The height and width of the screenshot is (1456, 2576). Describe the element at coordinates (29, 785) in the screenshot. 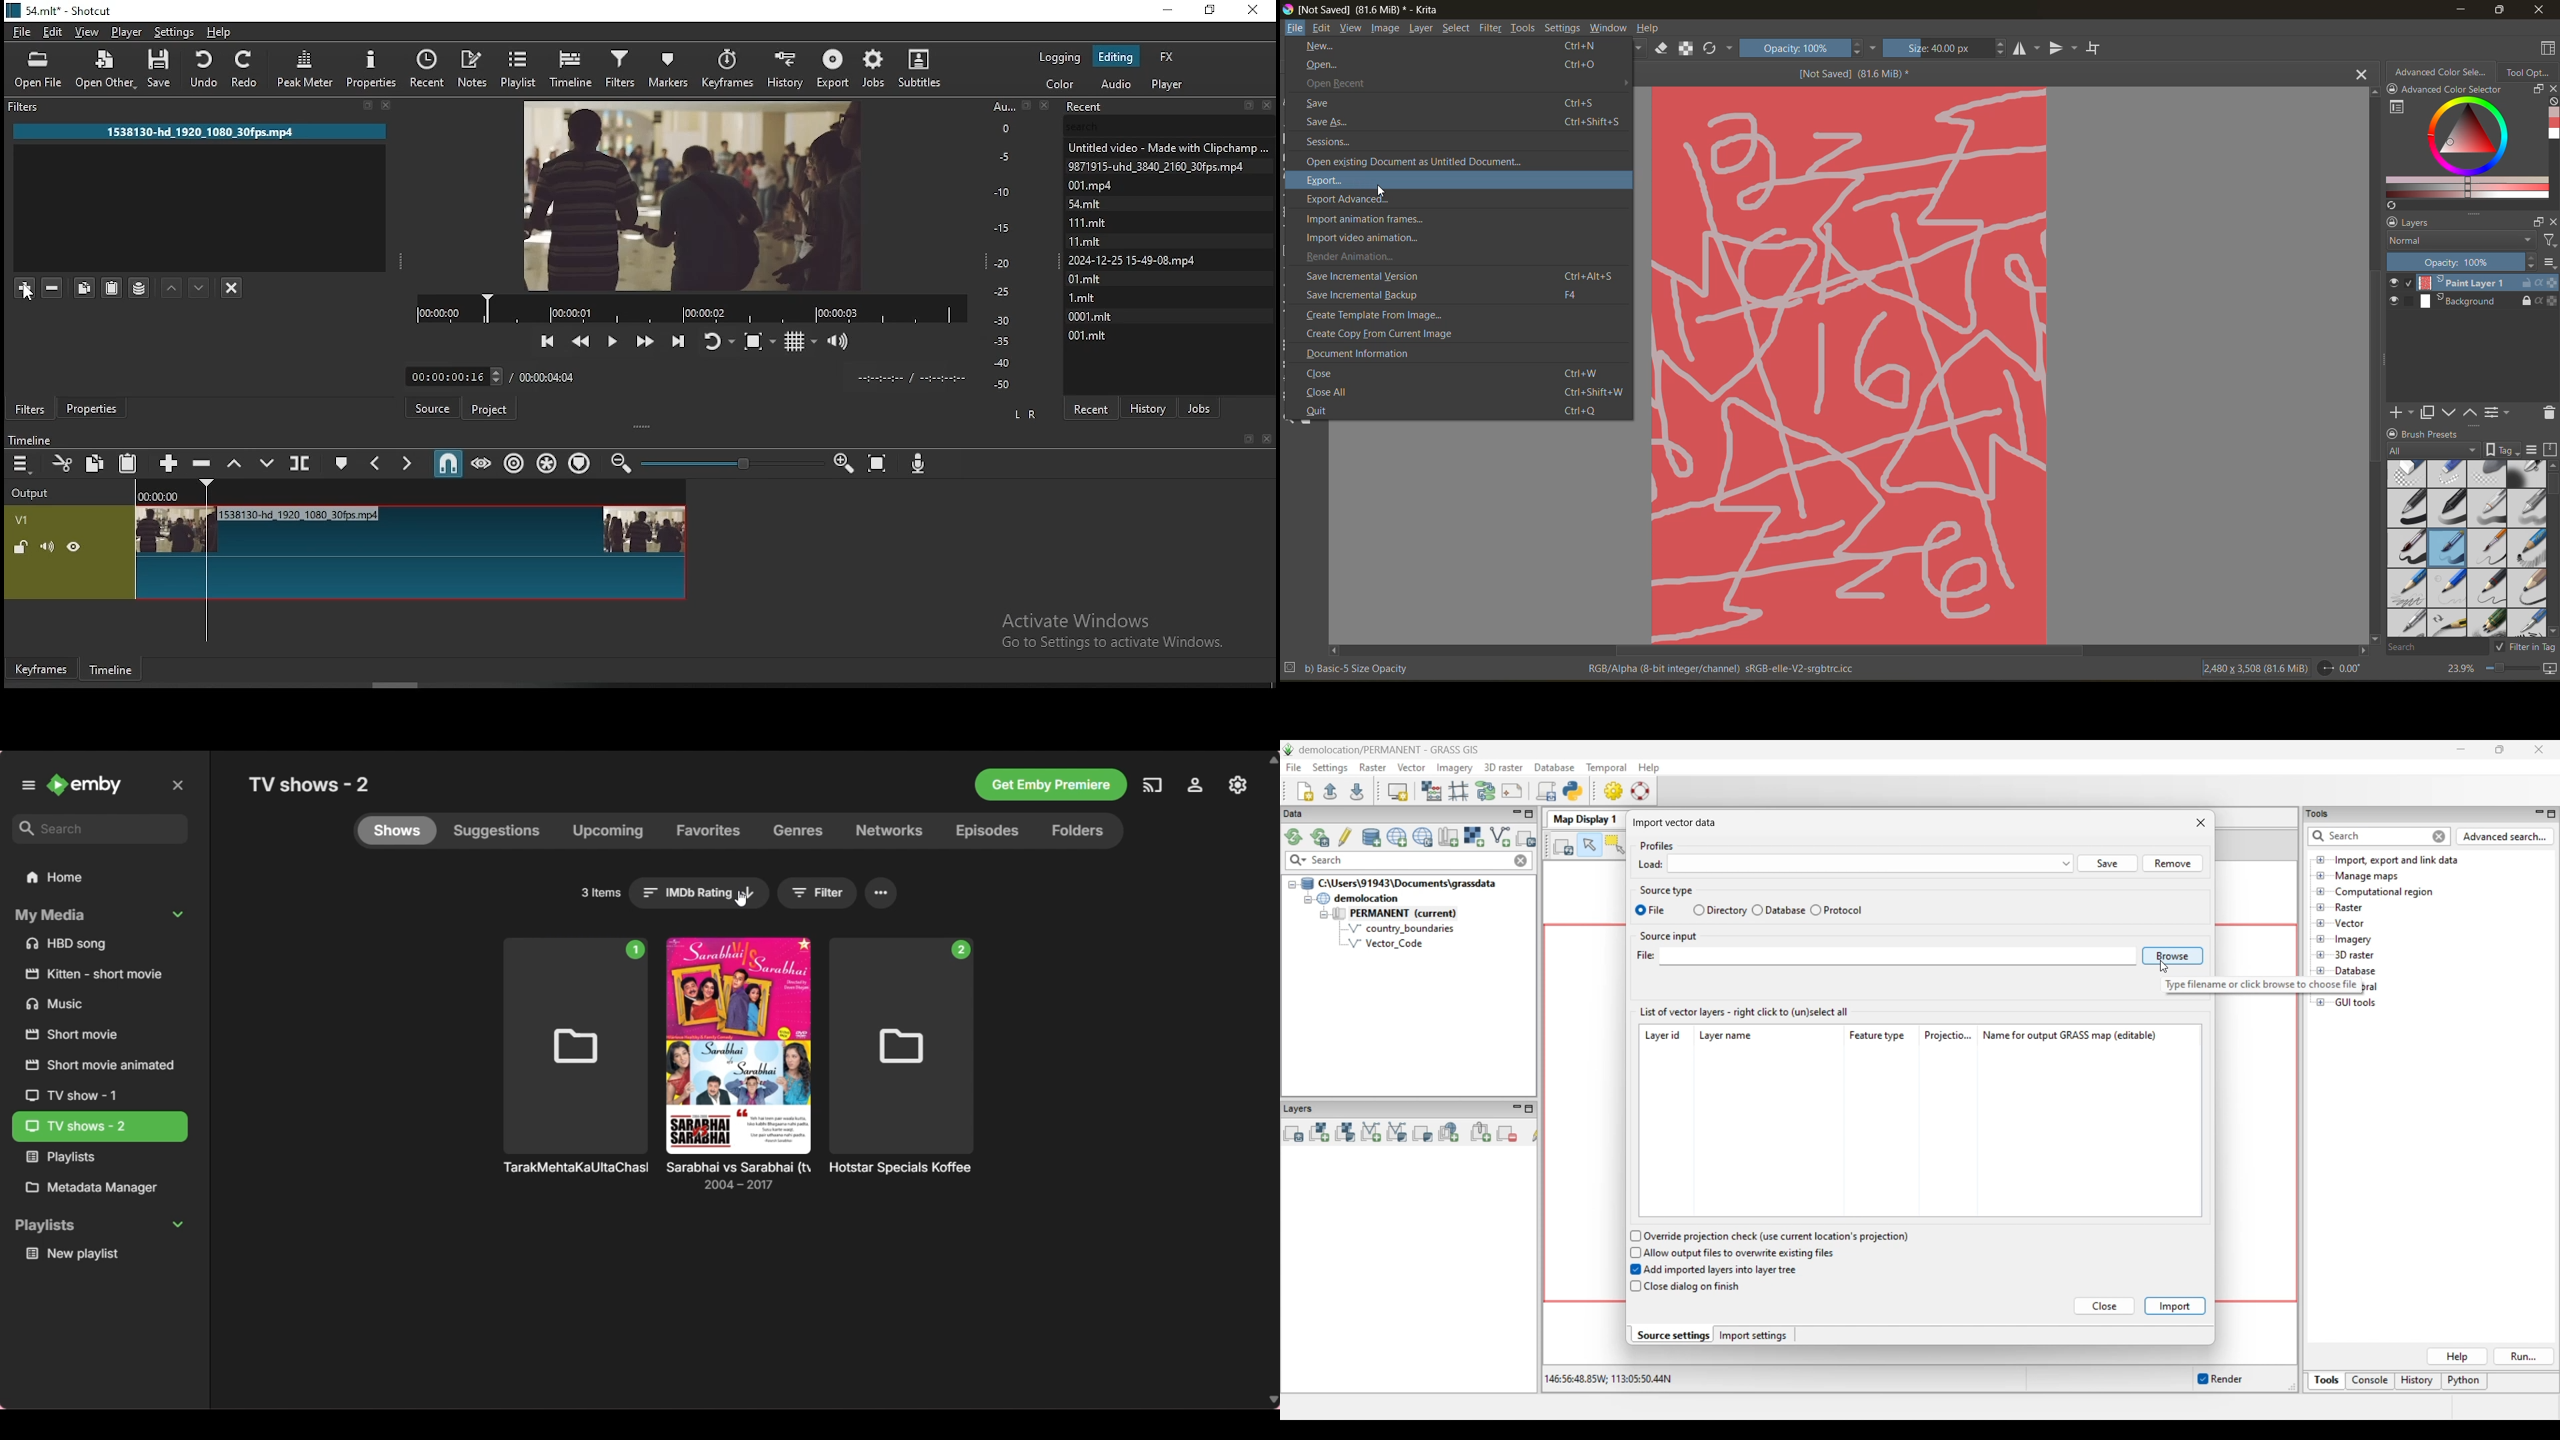

I see `Unpin left panel` at that location.